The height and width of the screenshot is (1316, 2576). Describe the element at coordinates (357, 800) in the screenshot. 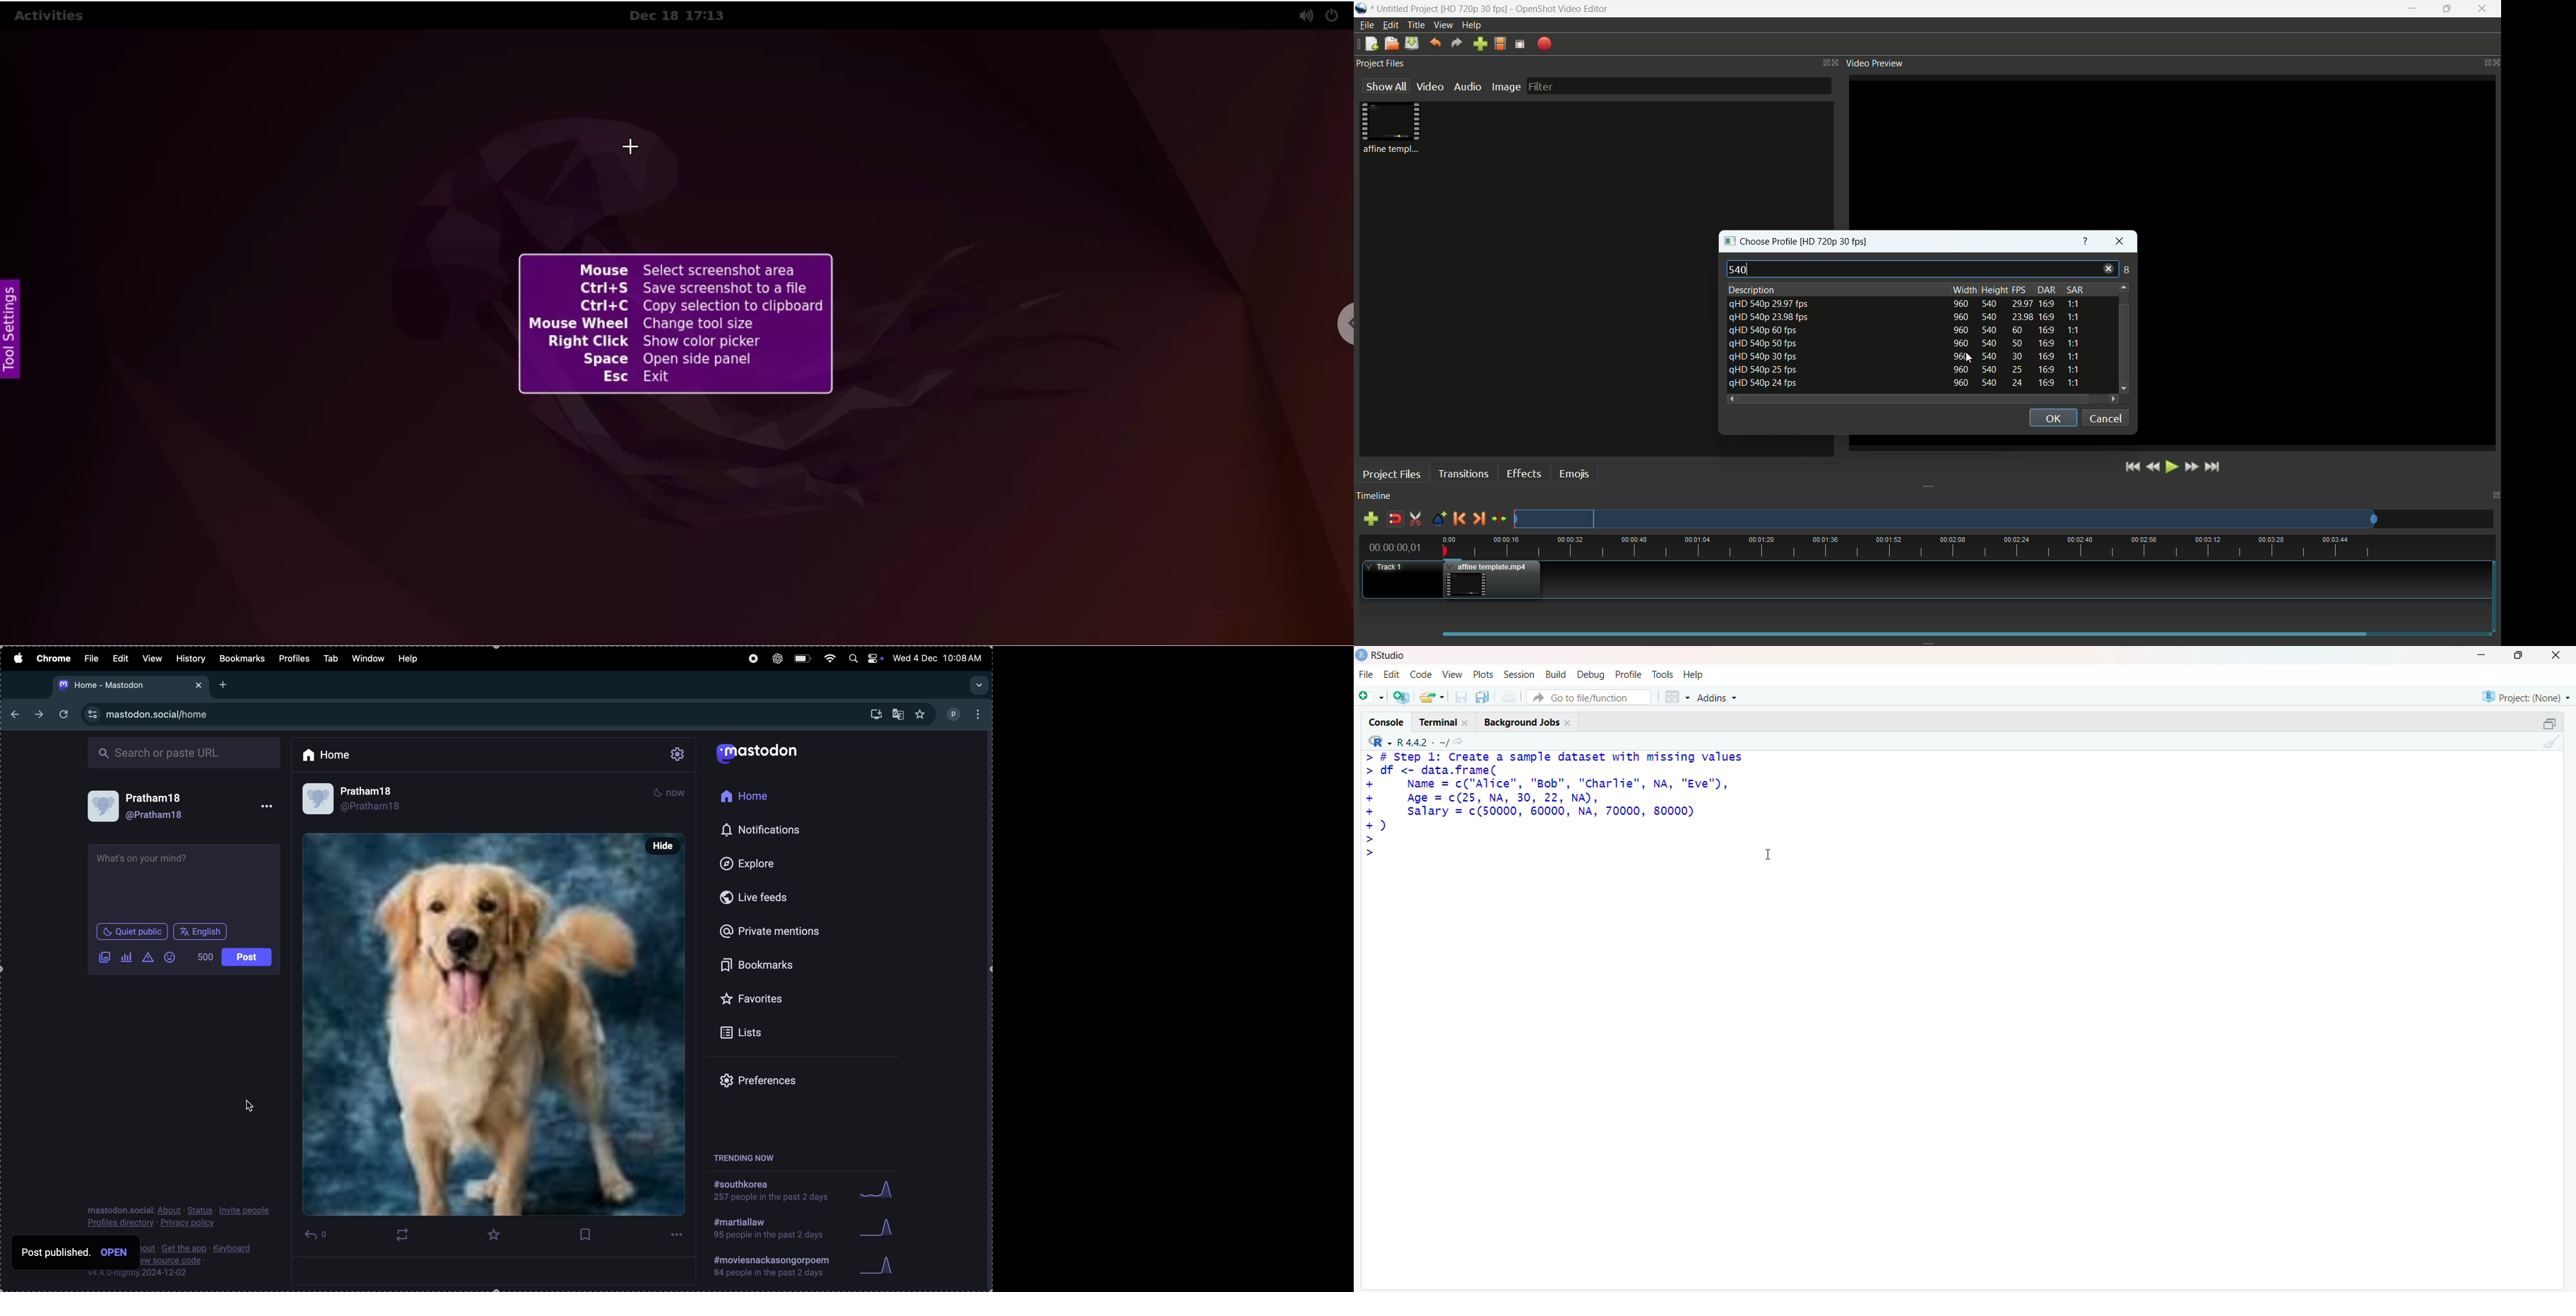

I see `user profile` at that location.